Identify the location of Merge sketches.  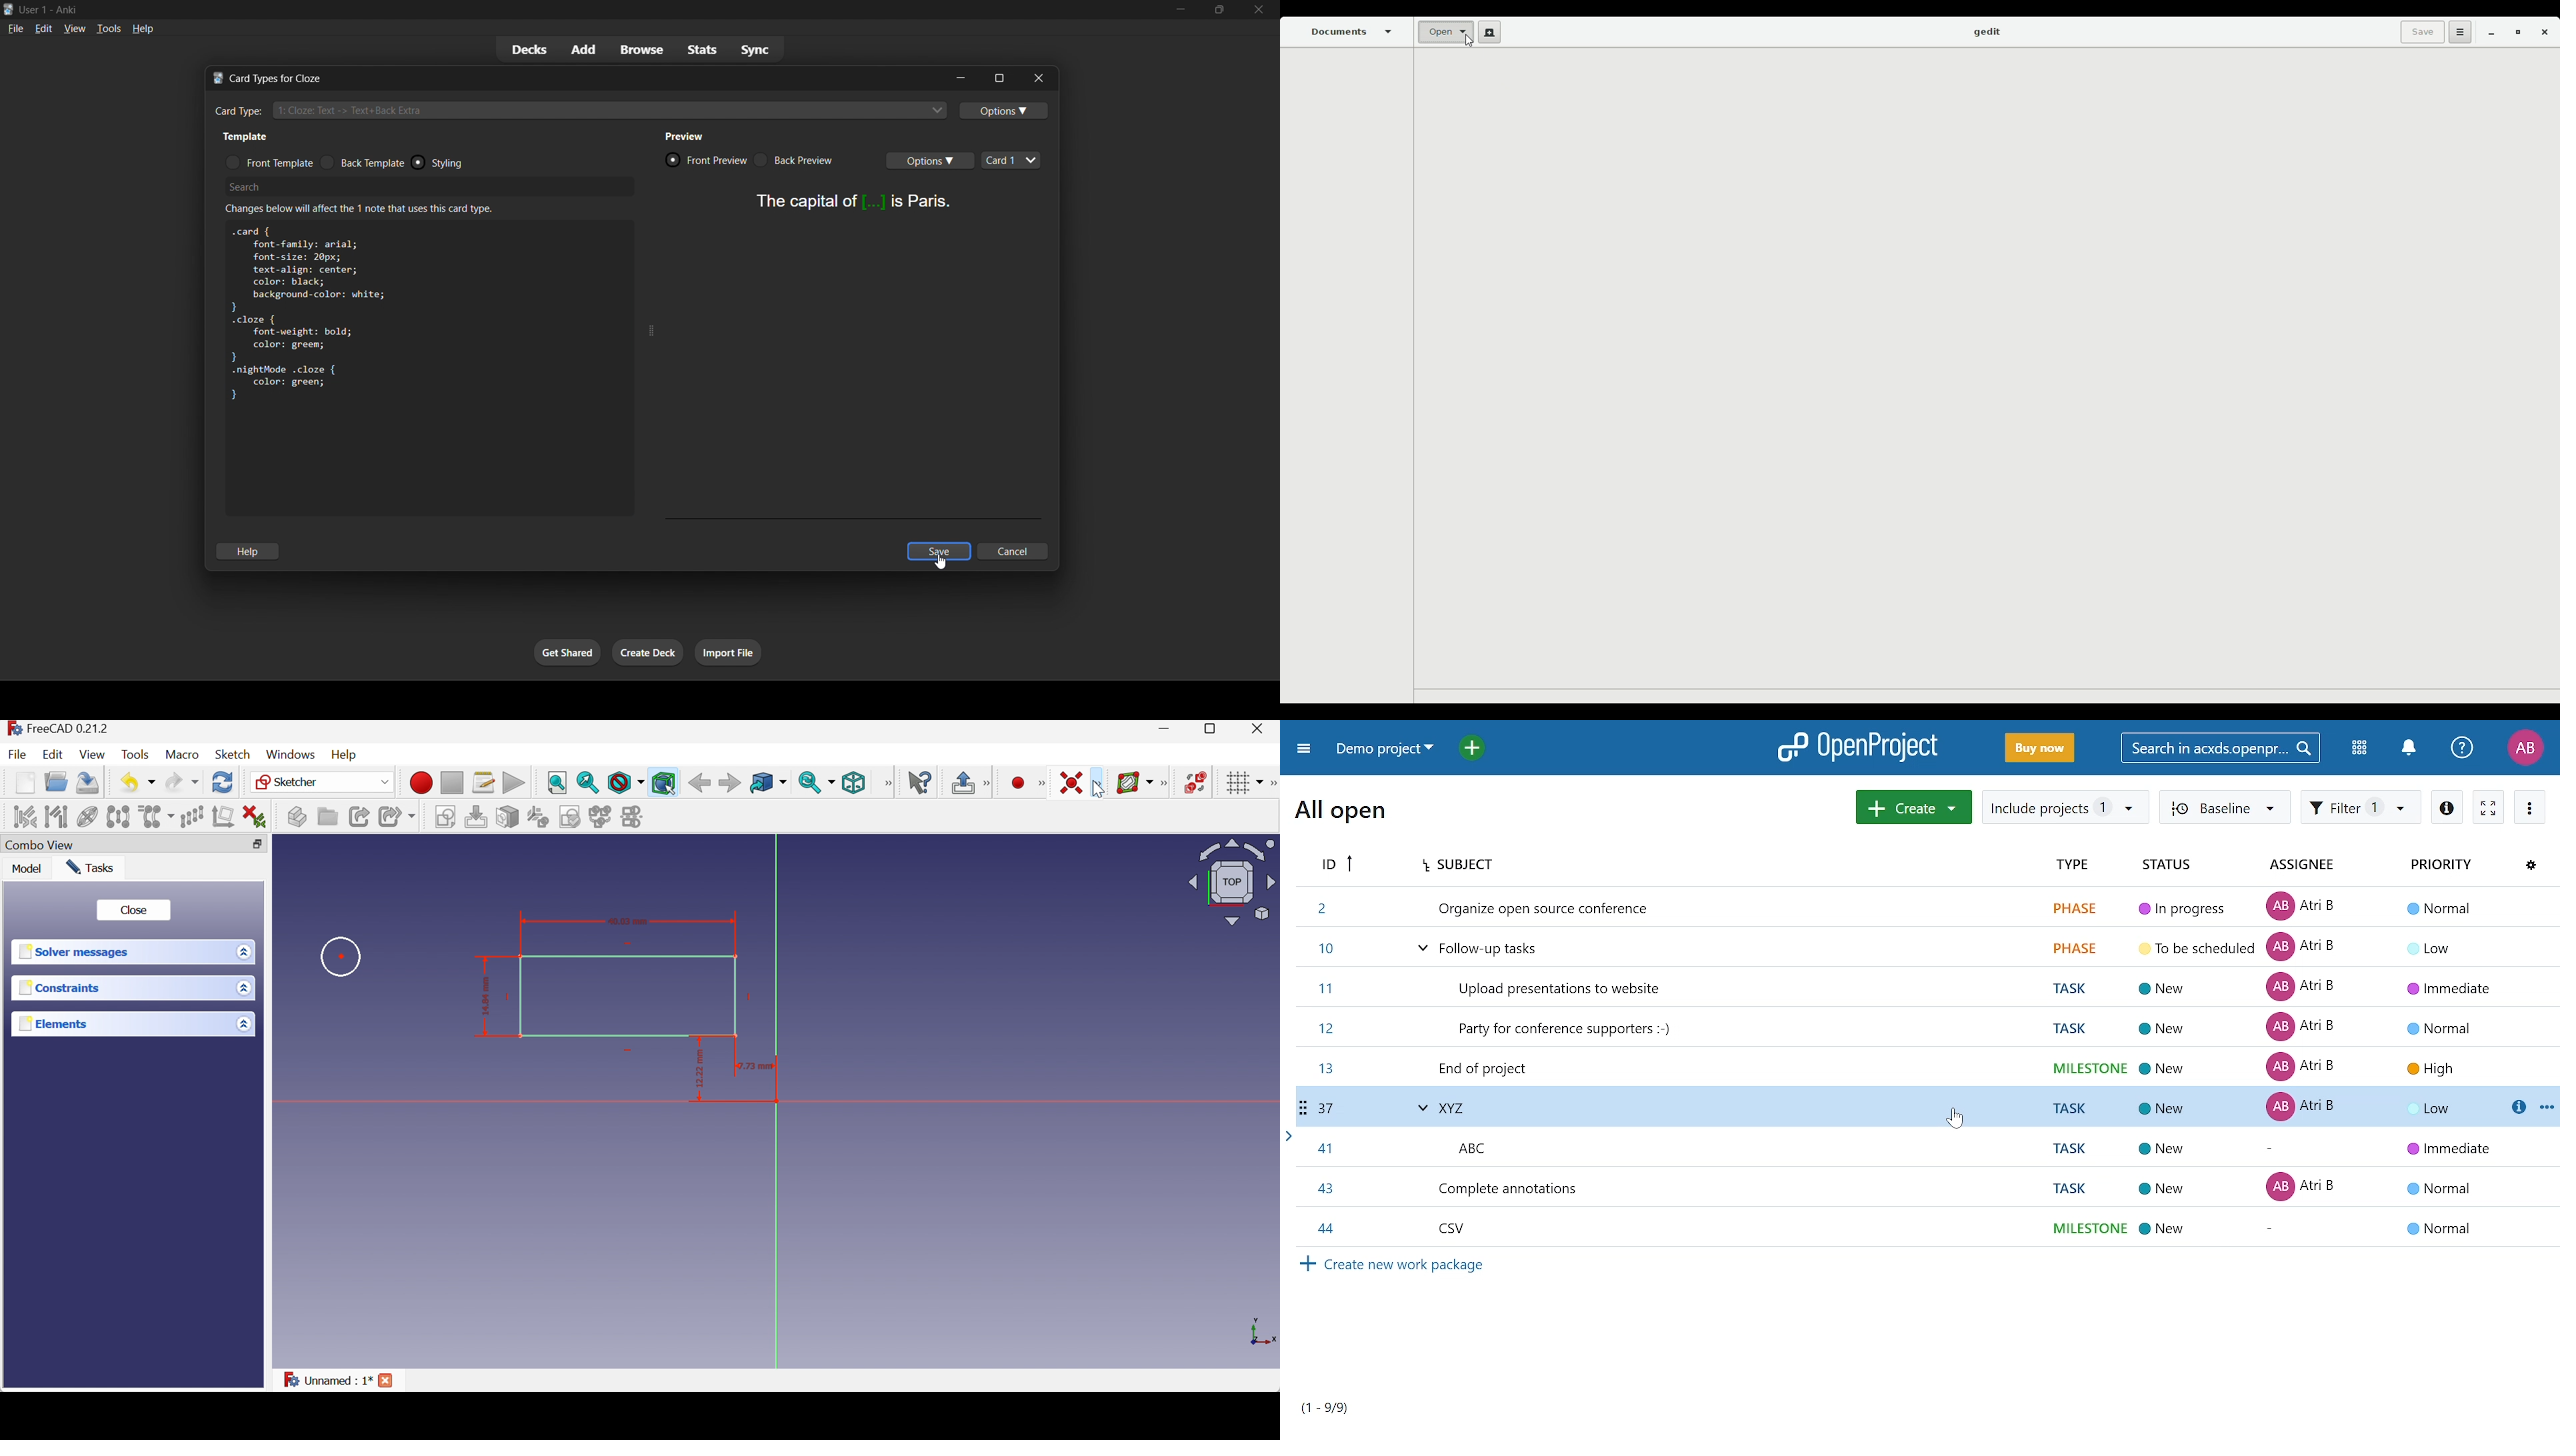
(602, 817).